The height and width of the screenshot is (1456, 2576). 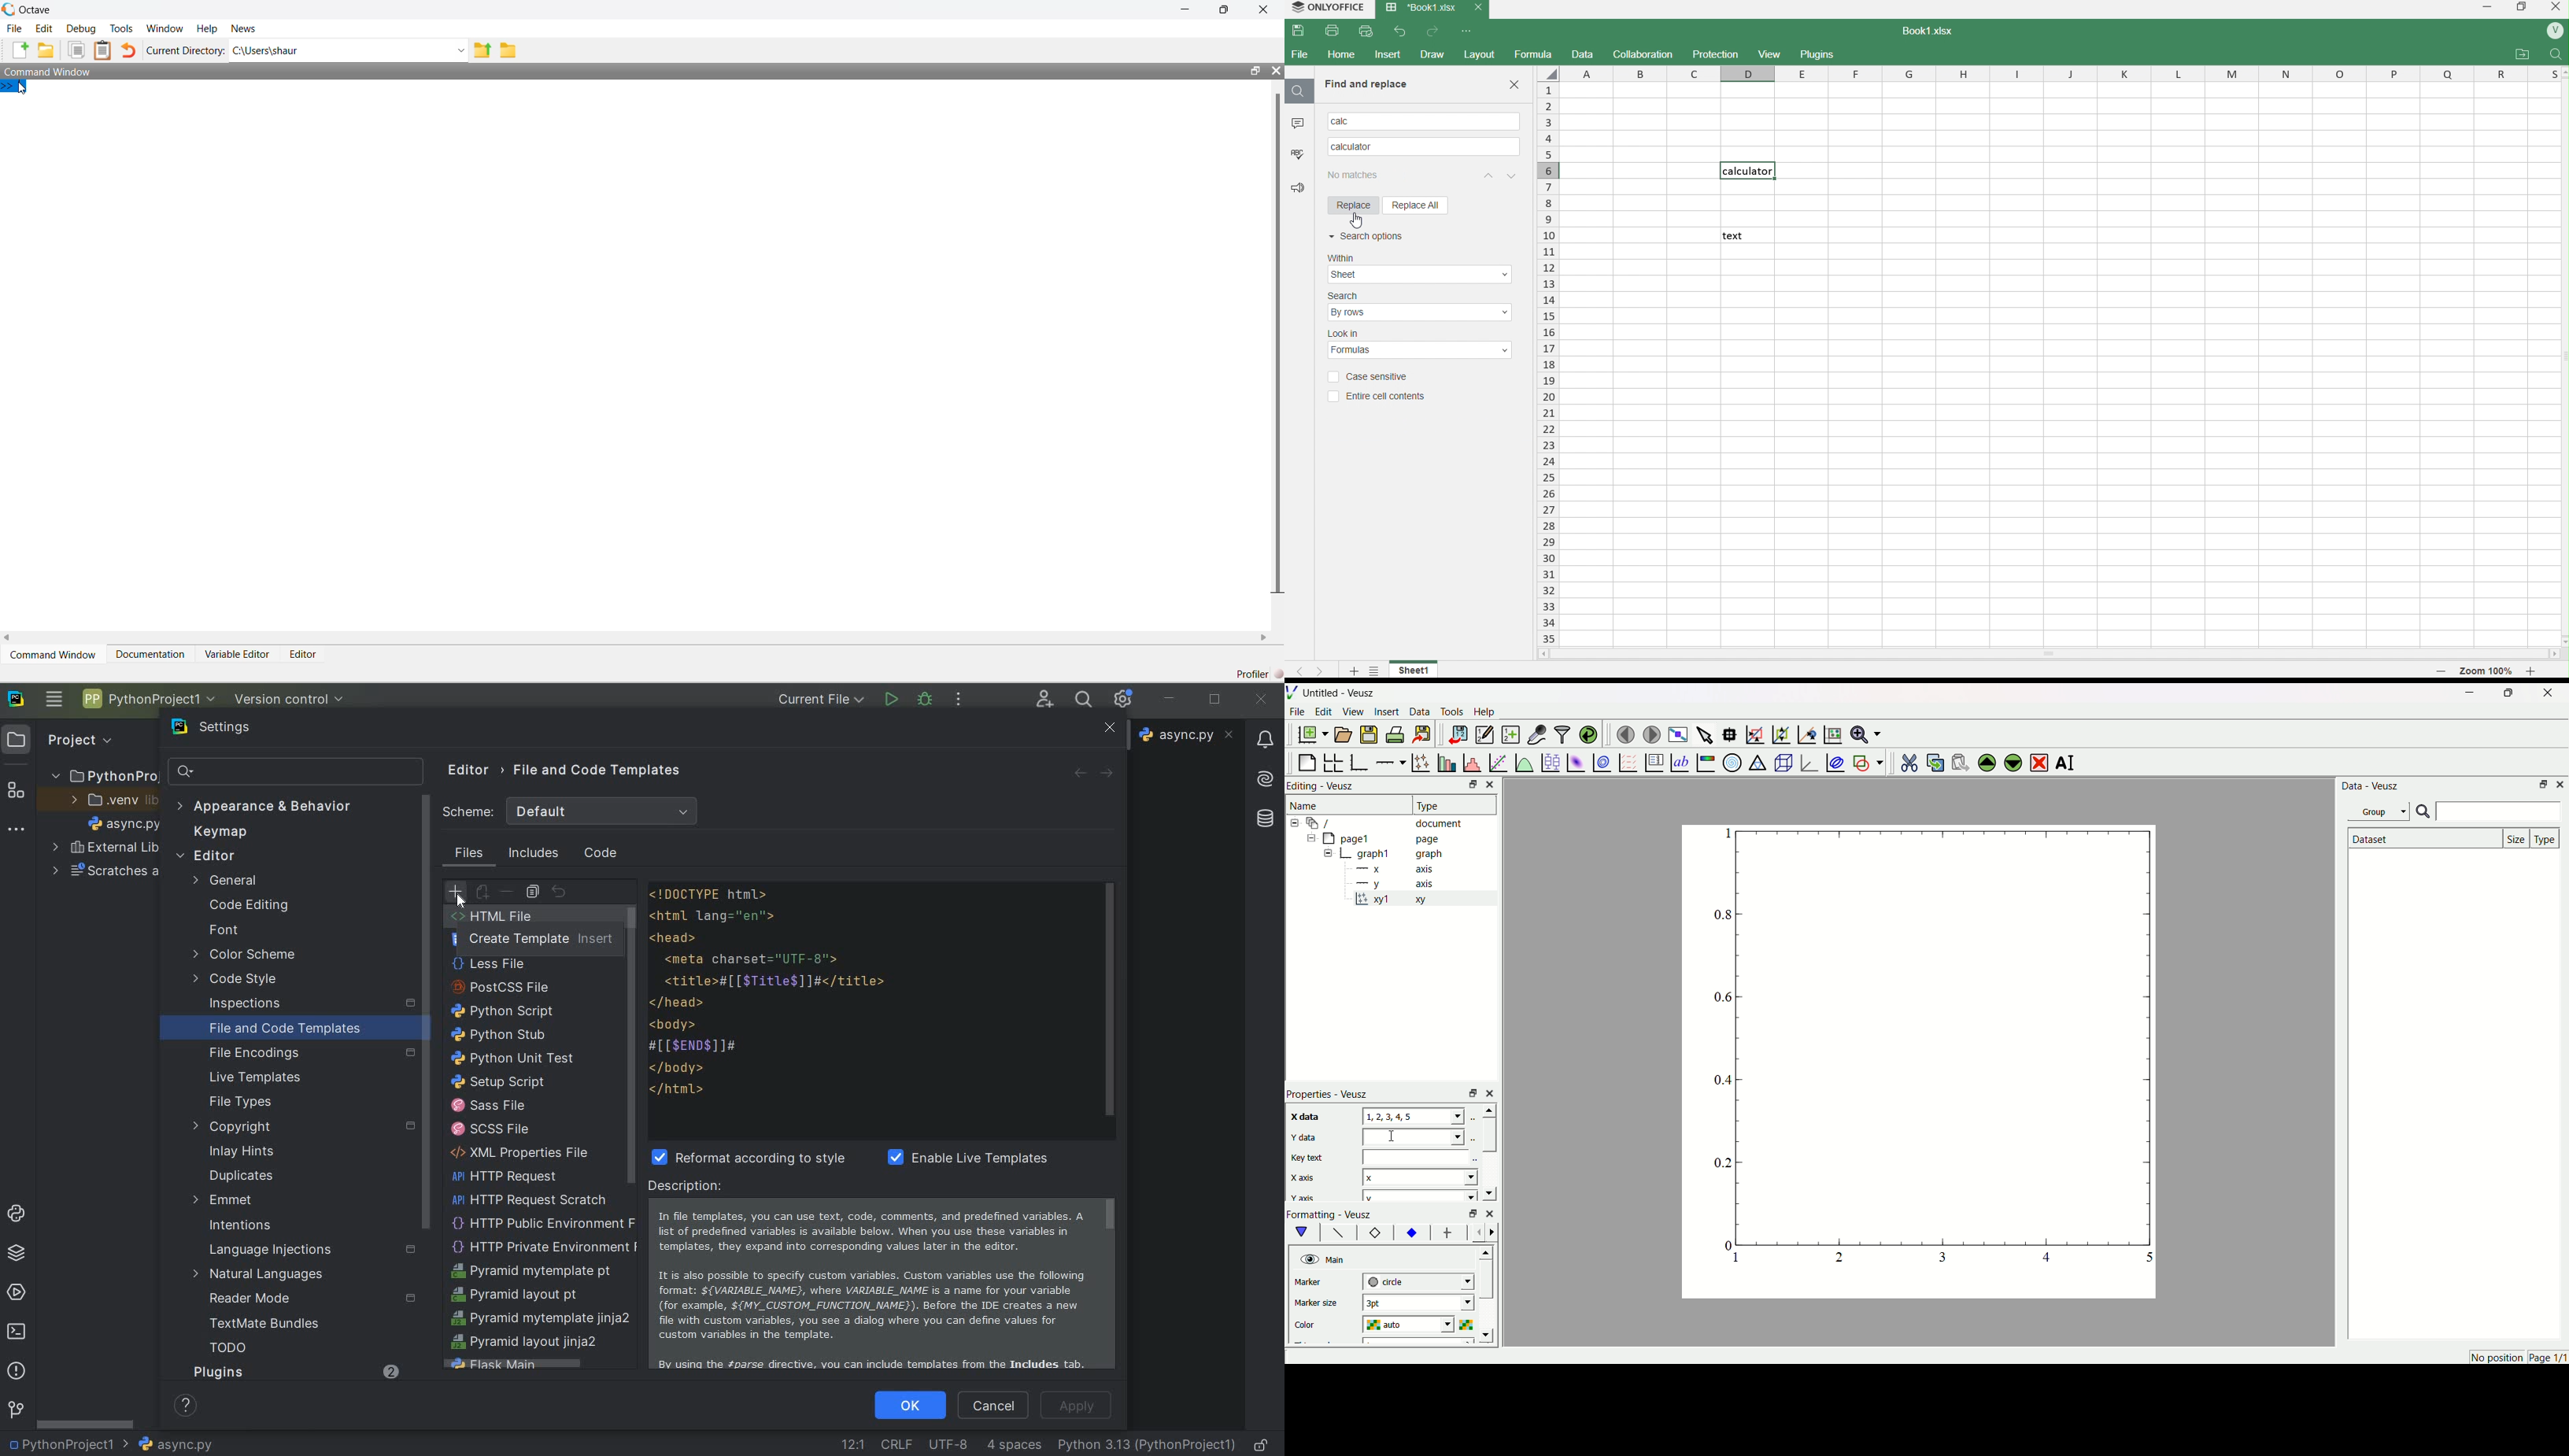 What do you see at coordinates (1514, 85) in the screenshot?
I see `Close` at bounding box center [1514, 85].